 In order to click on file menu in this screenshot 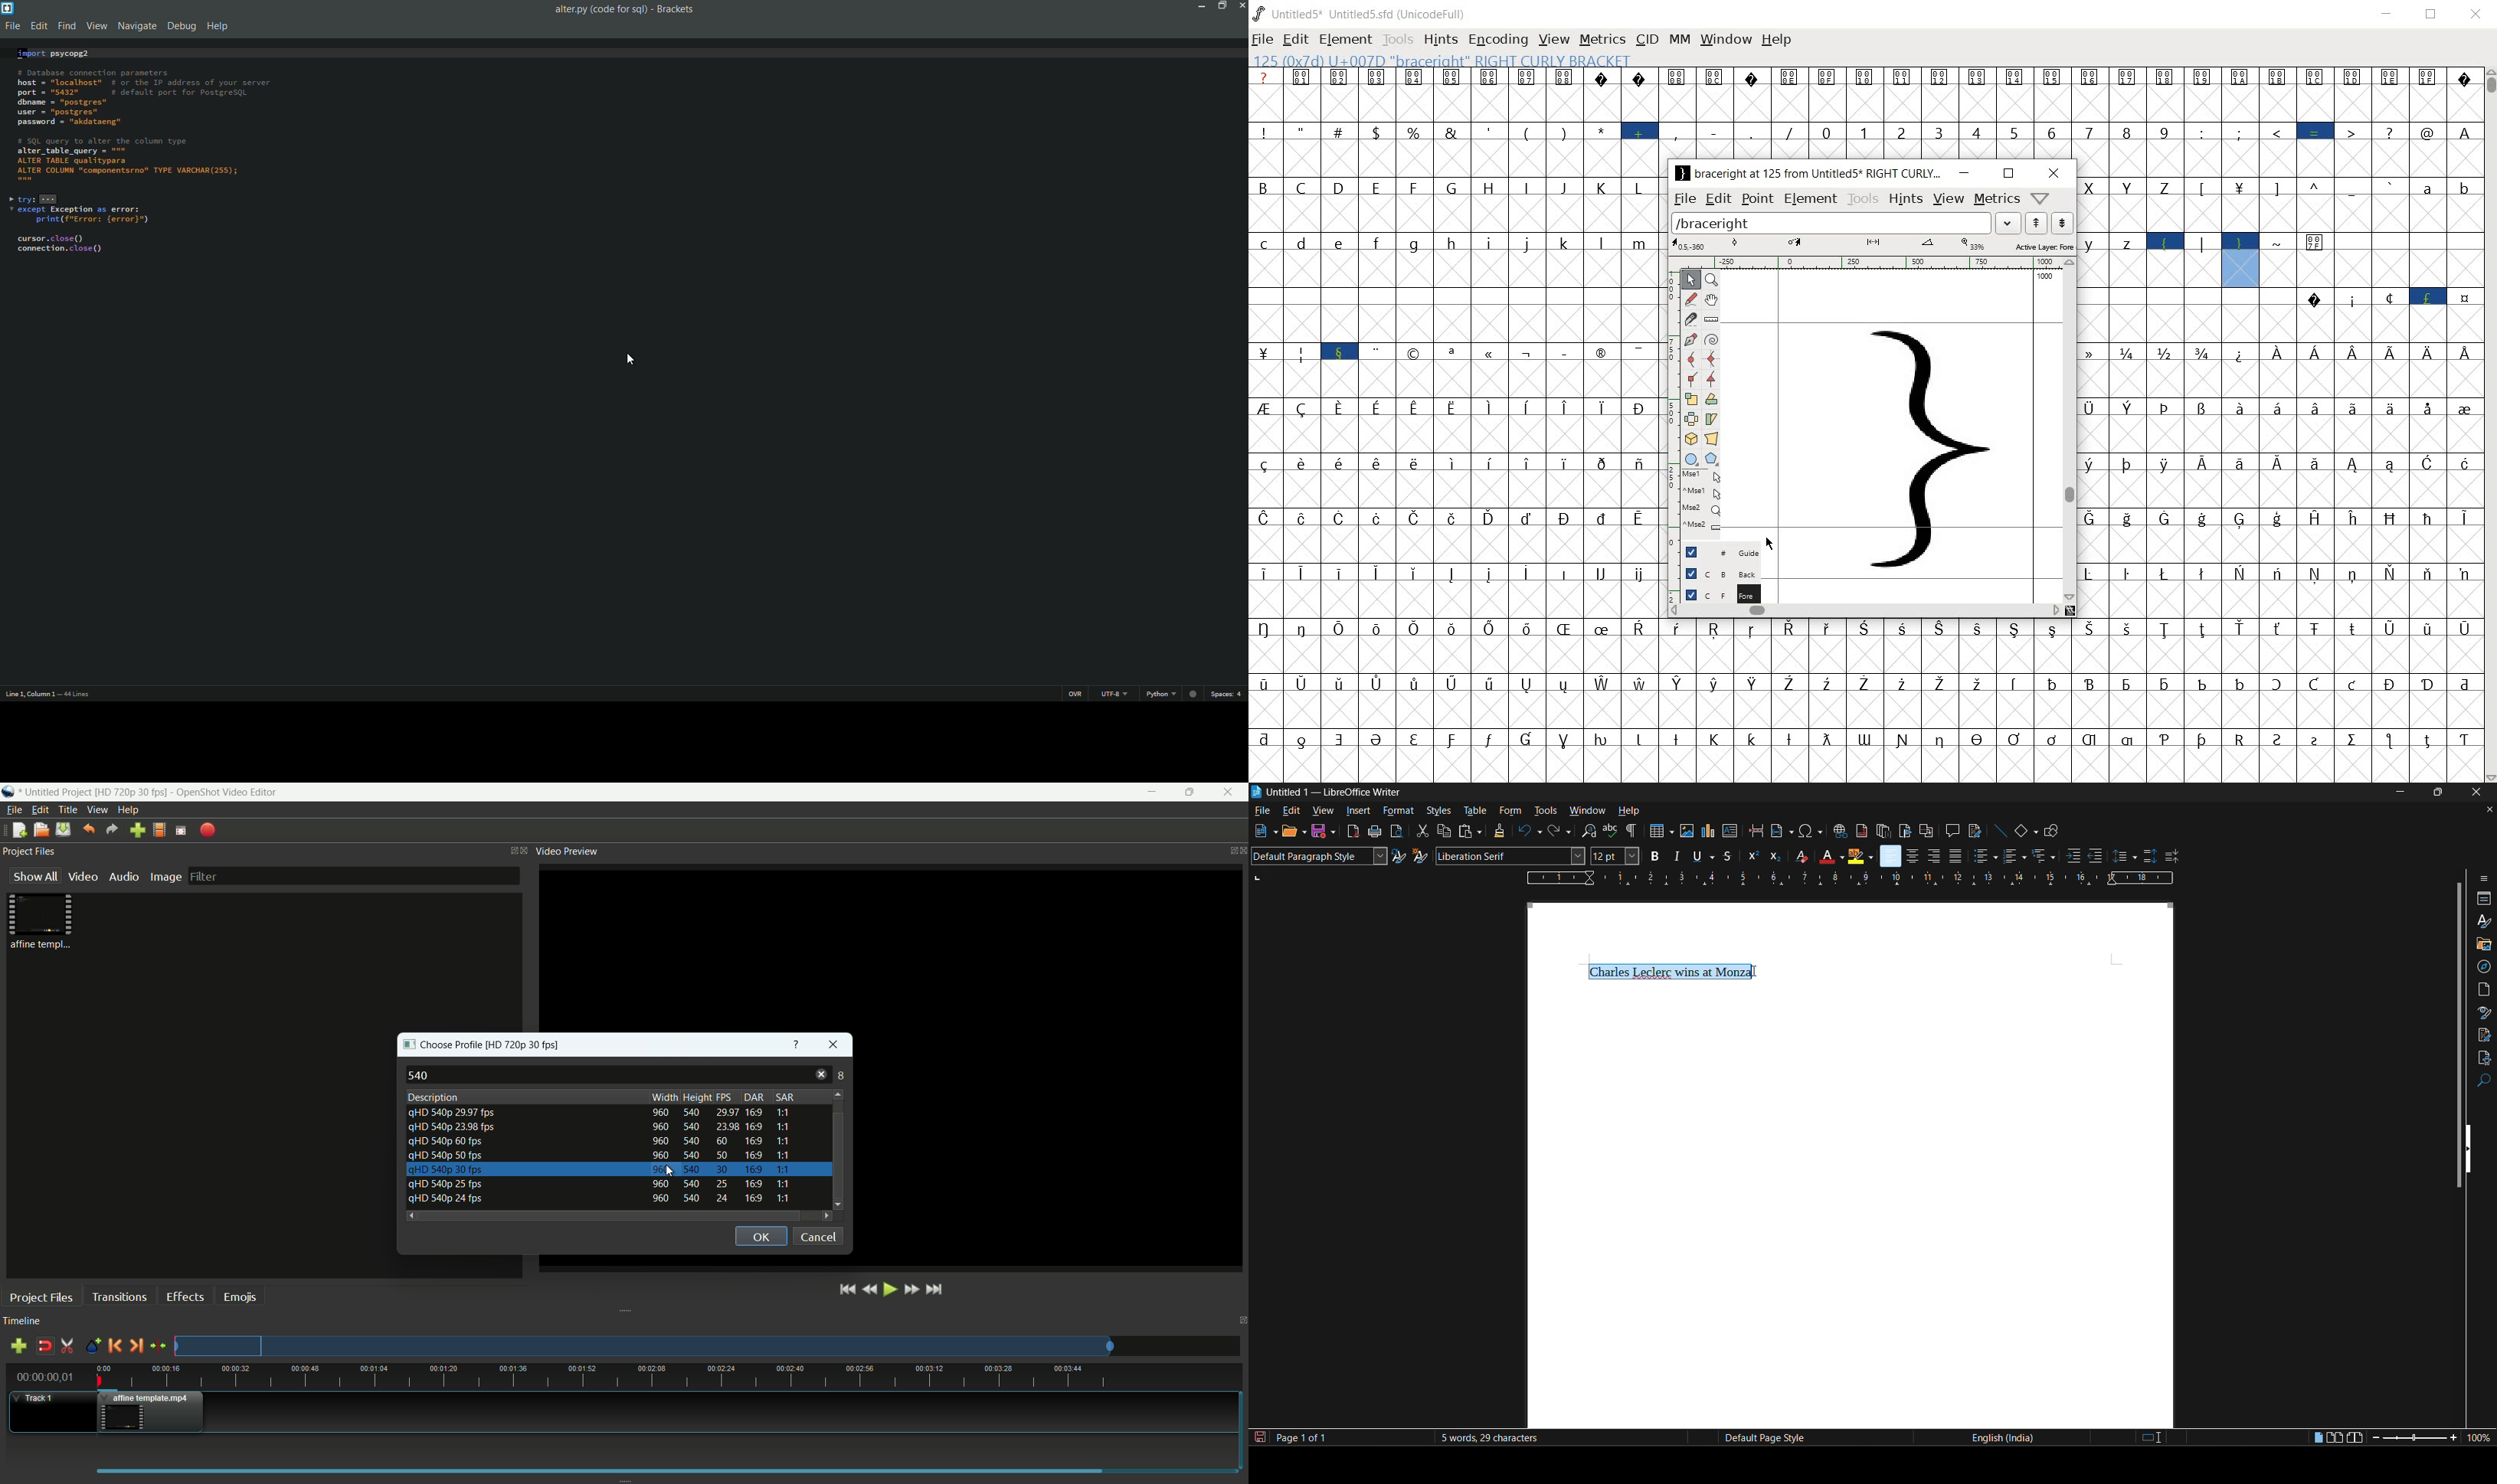, I will do `click(14, 810)`.